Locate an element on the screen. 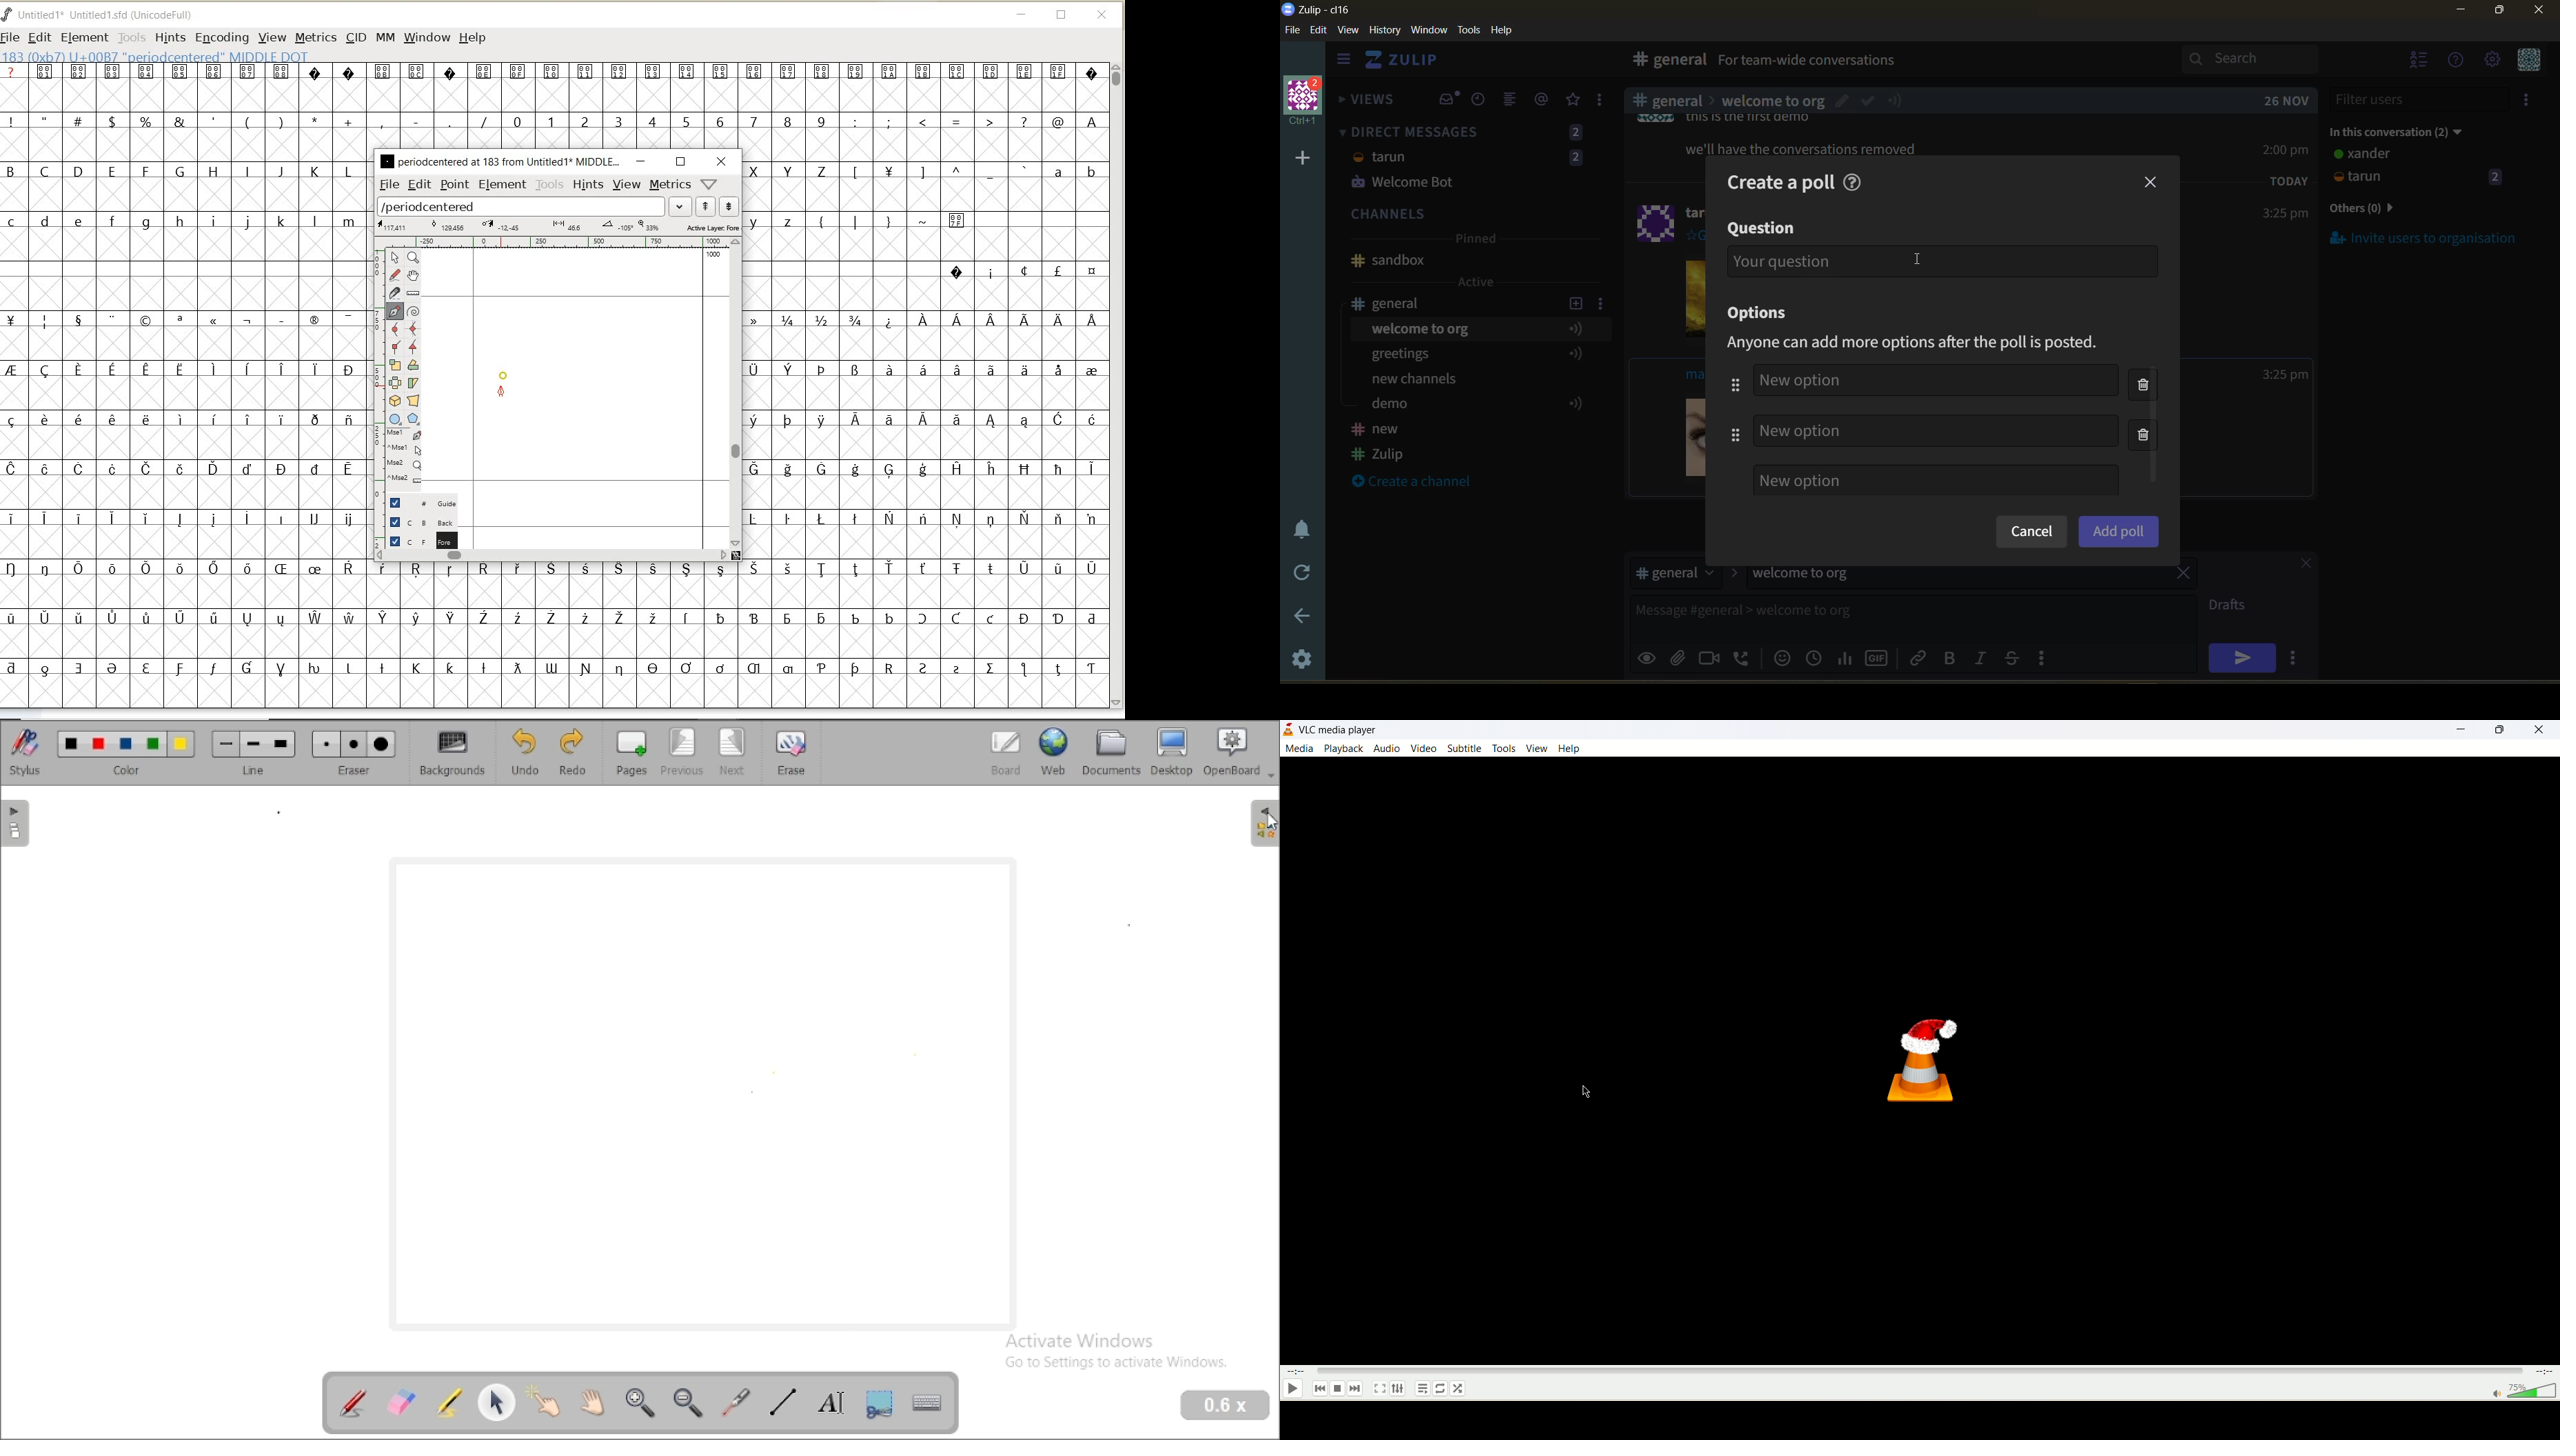 This screenshot has width=2576, height=1456. hints is located at coordinates (589, 184).